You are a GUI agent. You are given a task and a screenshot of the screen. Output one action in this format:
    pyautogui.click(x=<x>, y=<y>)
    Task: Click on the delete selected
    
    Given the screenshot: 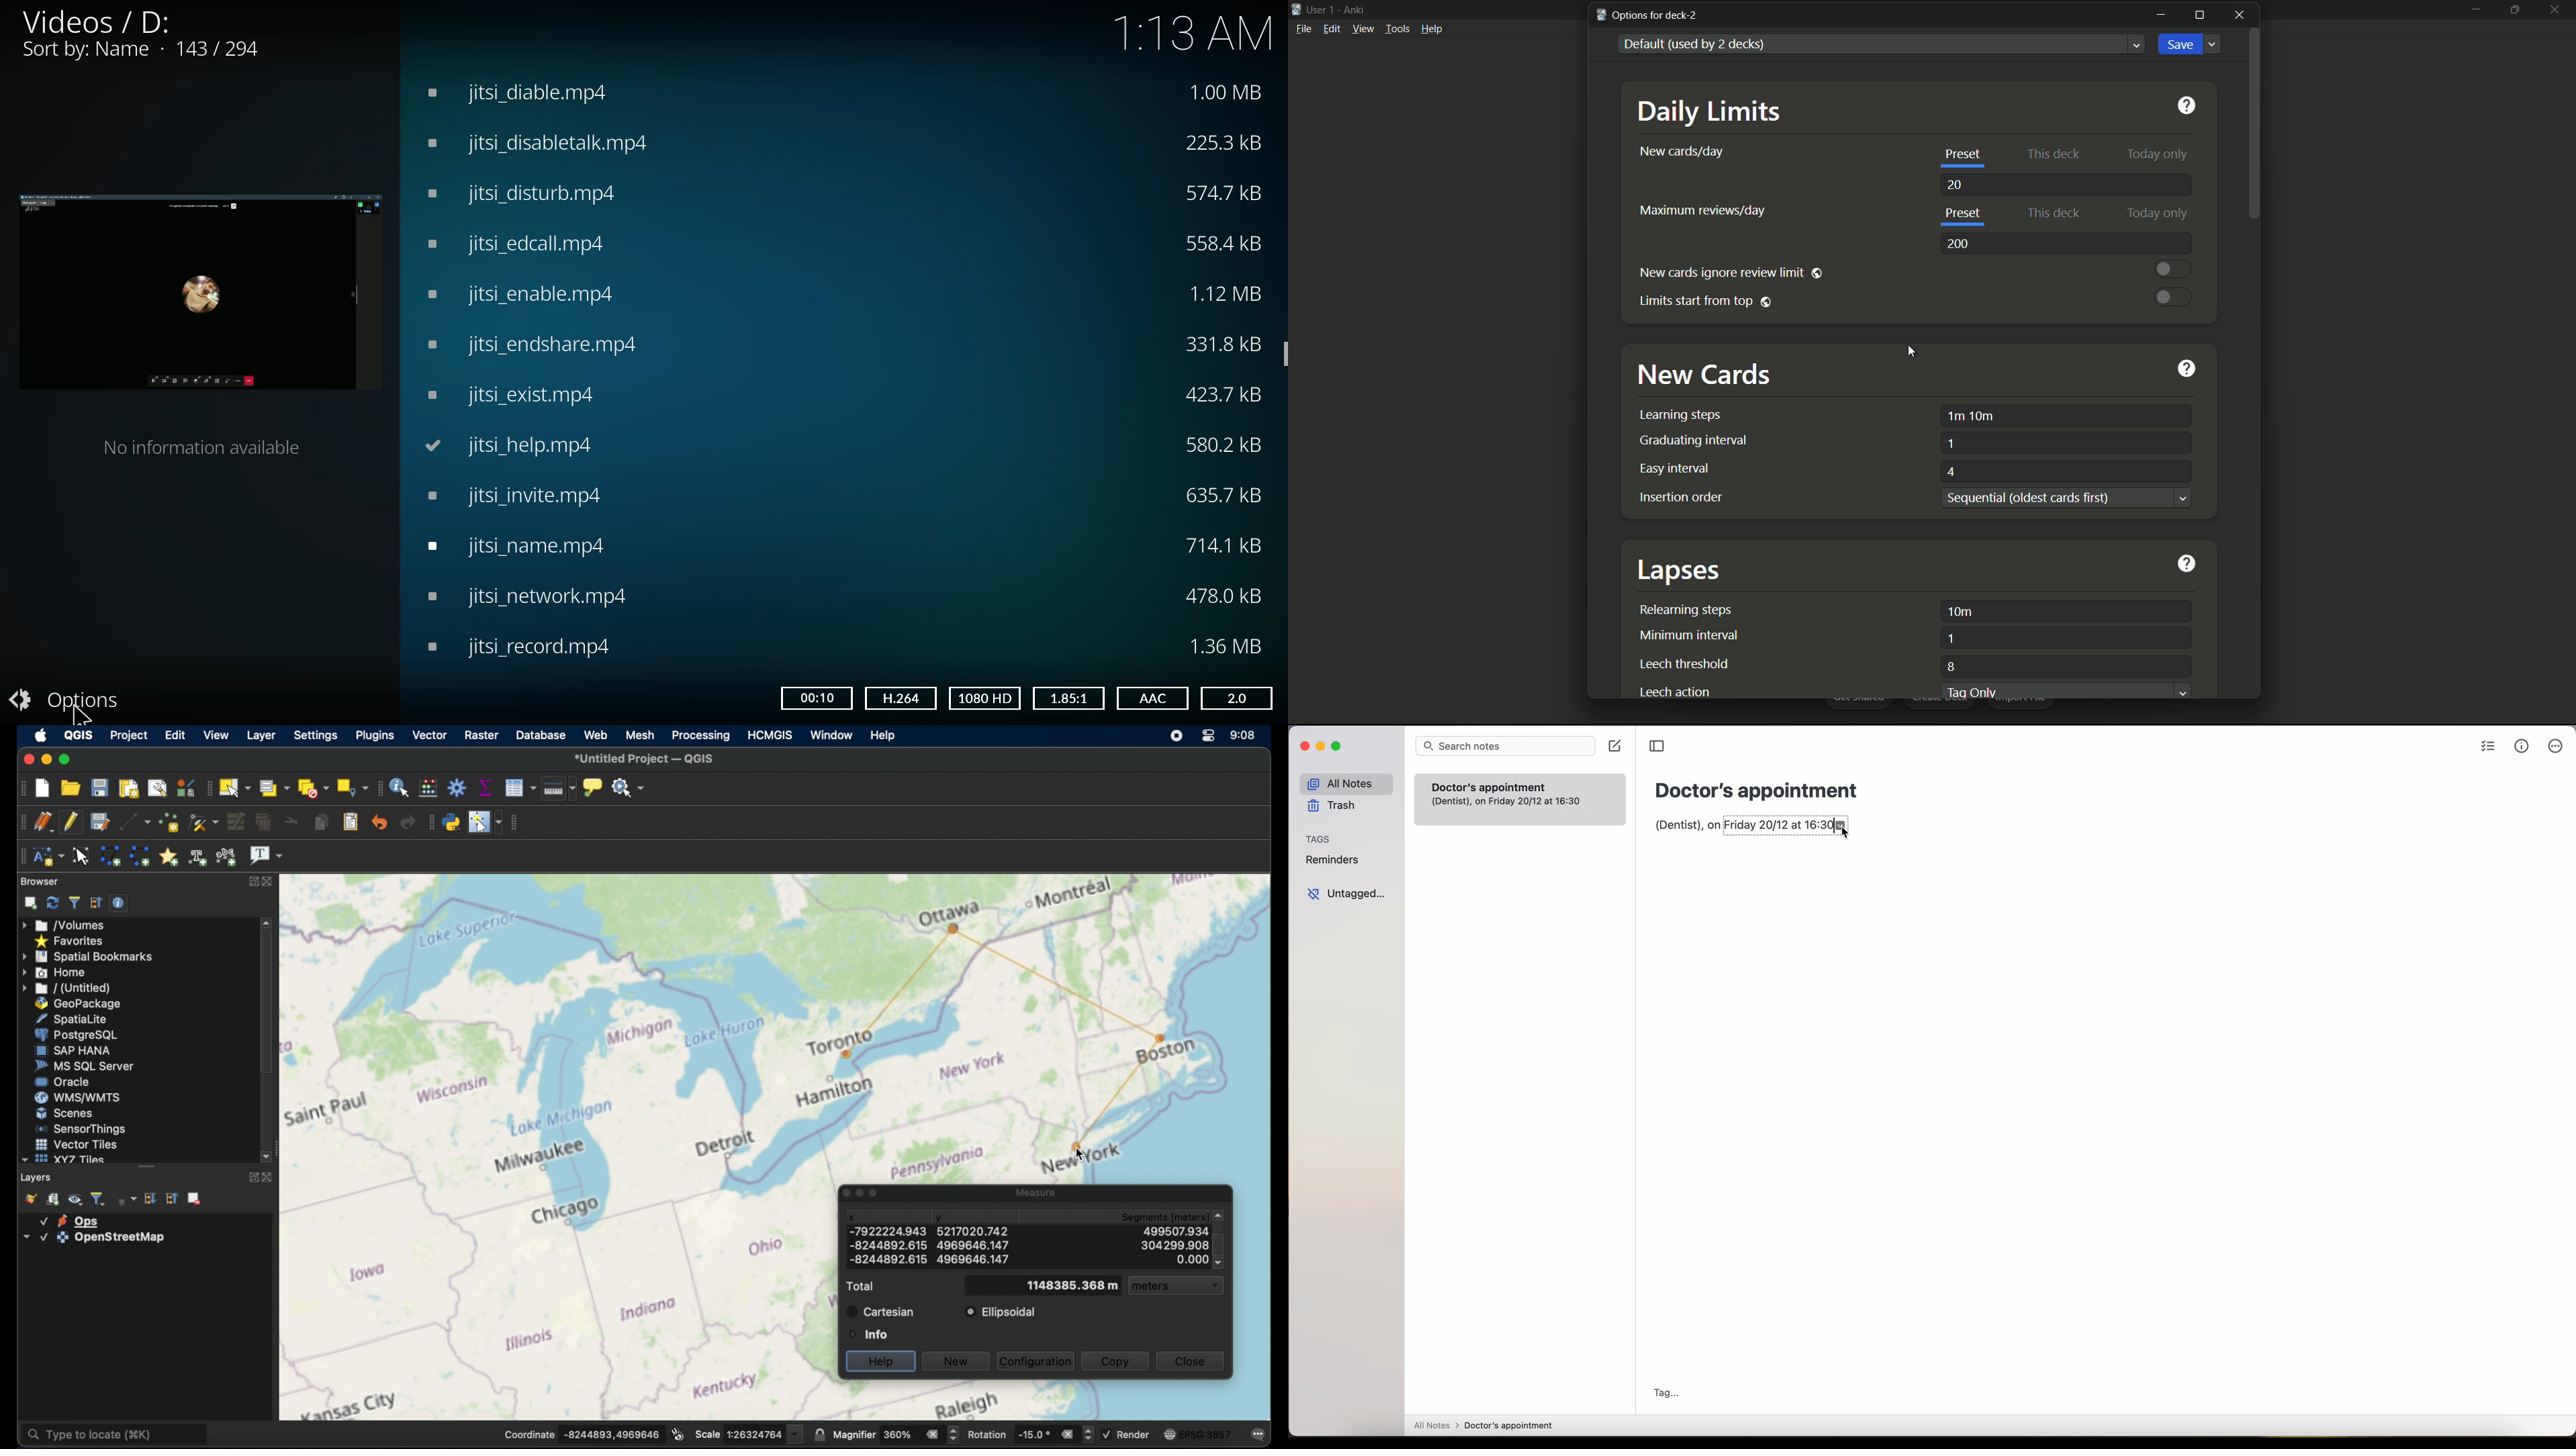 What is the action you would take?
    pyautogui.click(x=262, y=822)
    